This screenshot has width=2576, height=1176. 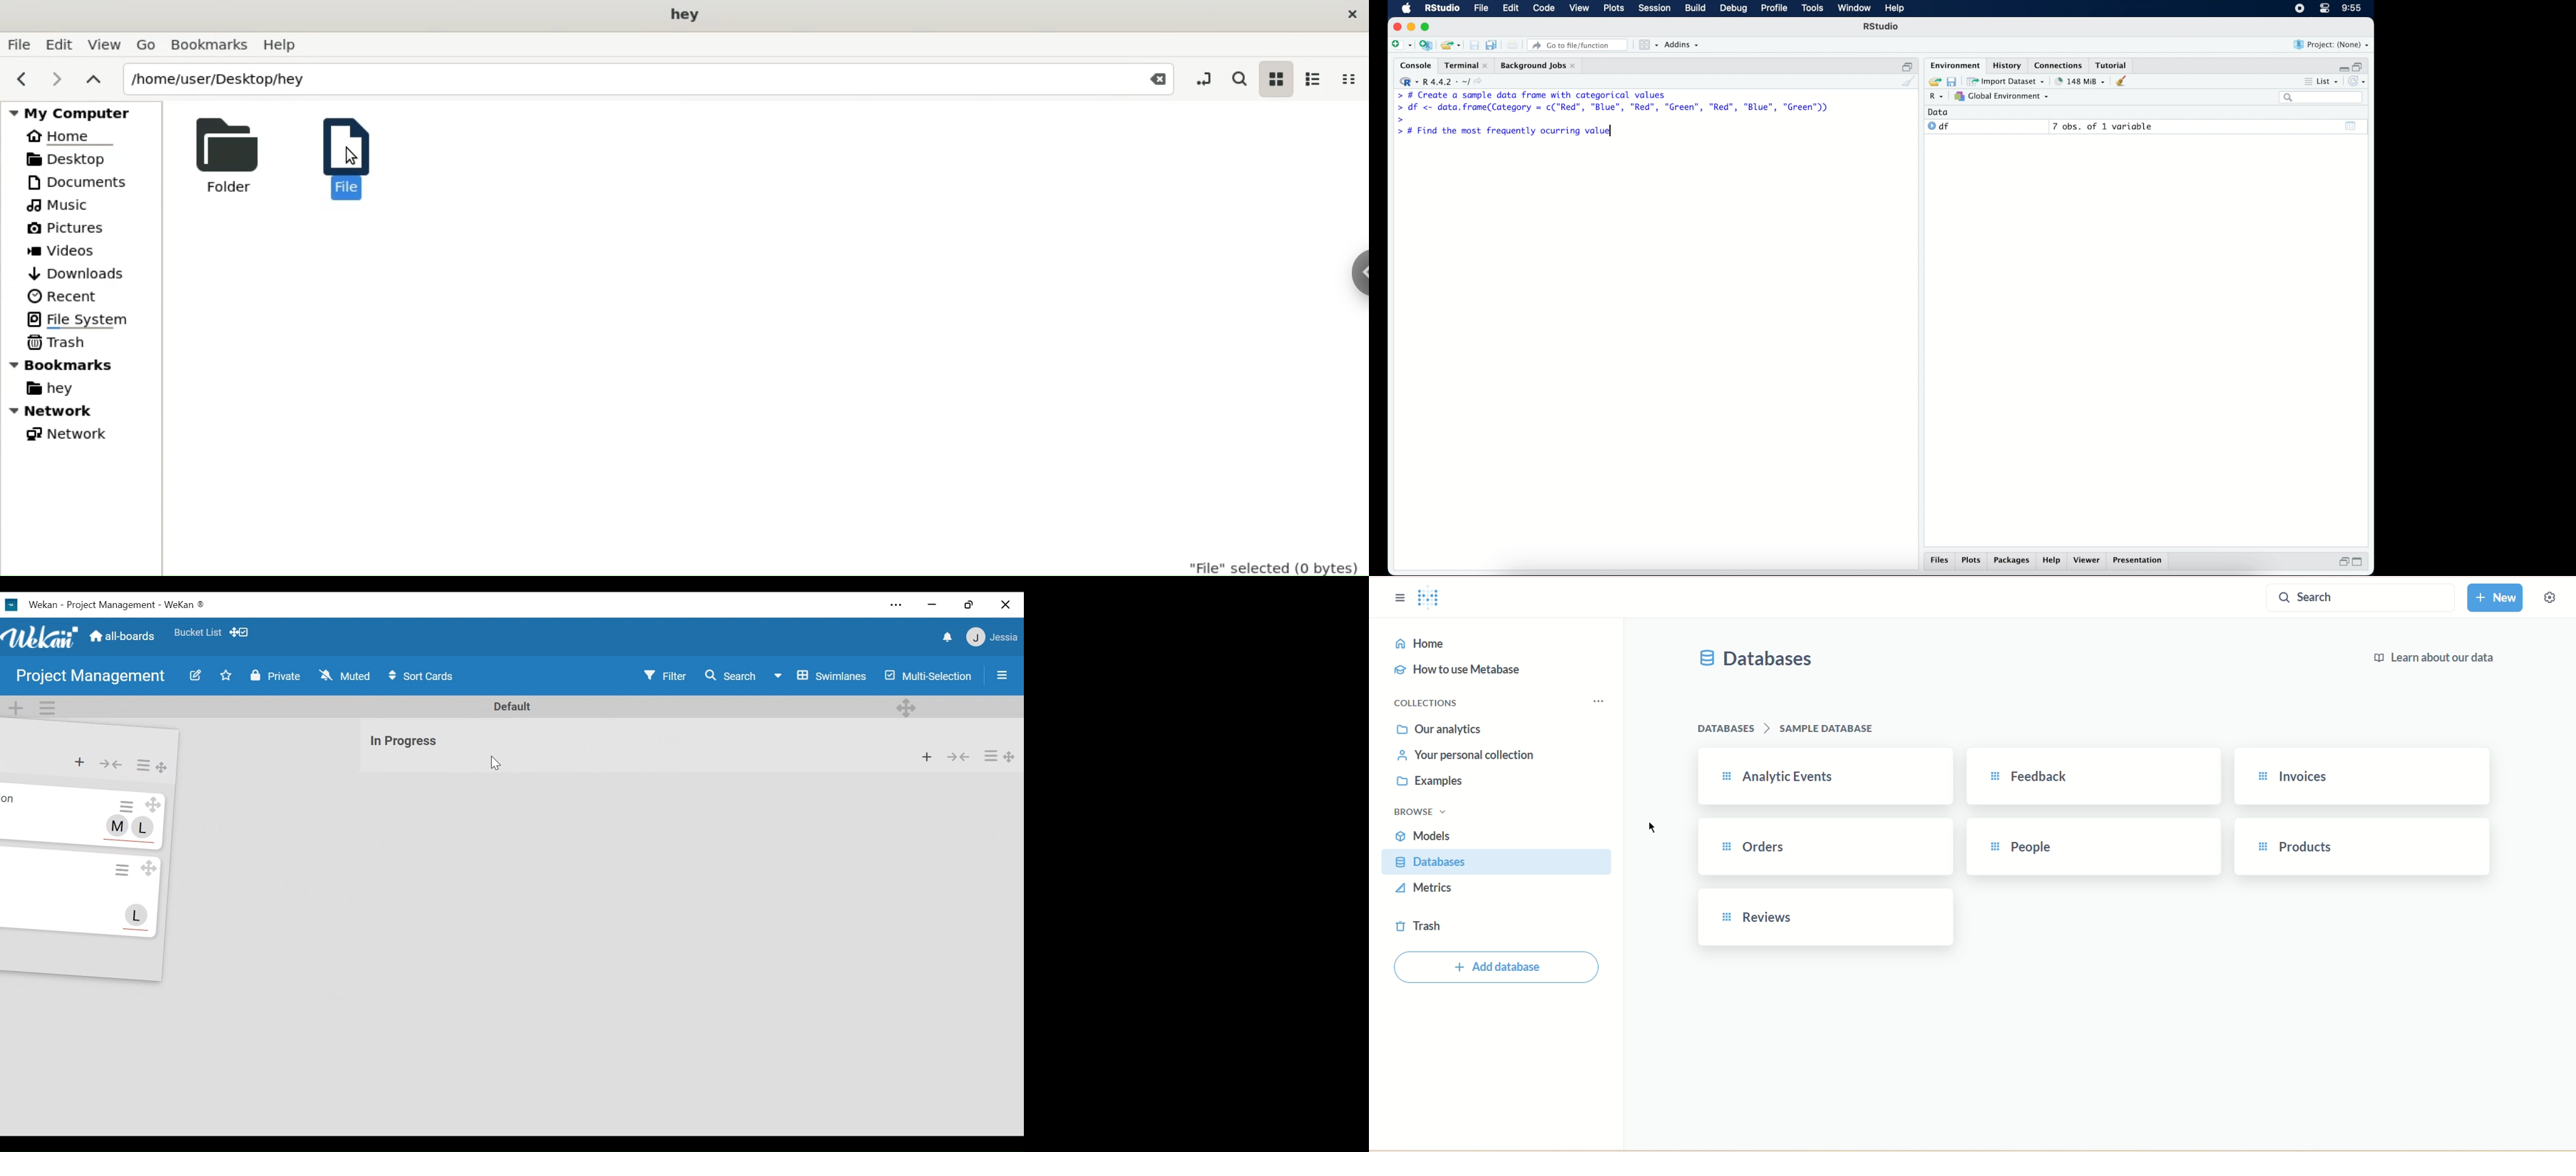 I want to click on clear, so click(x=2125, y=82).